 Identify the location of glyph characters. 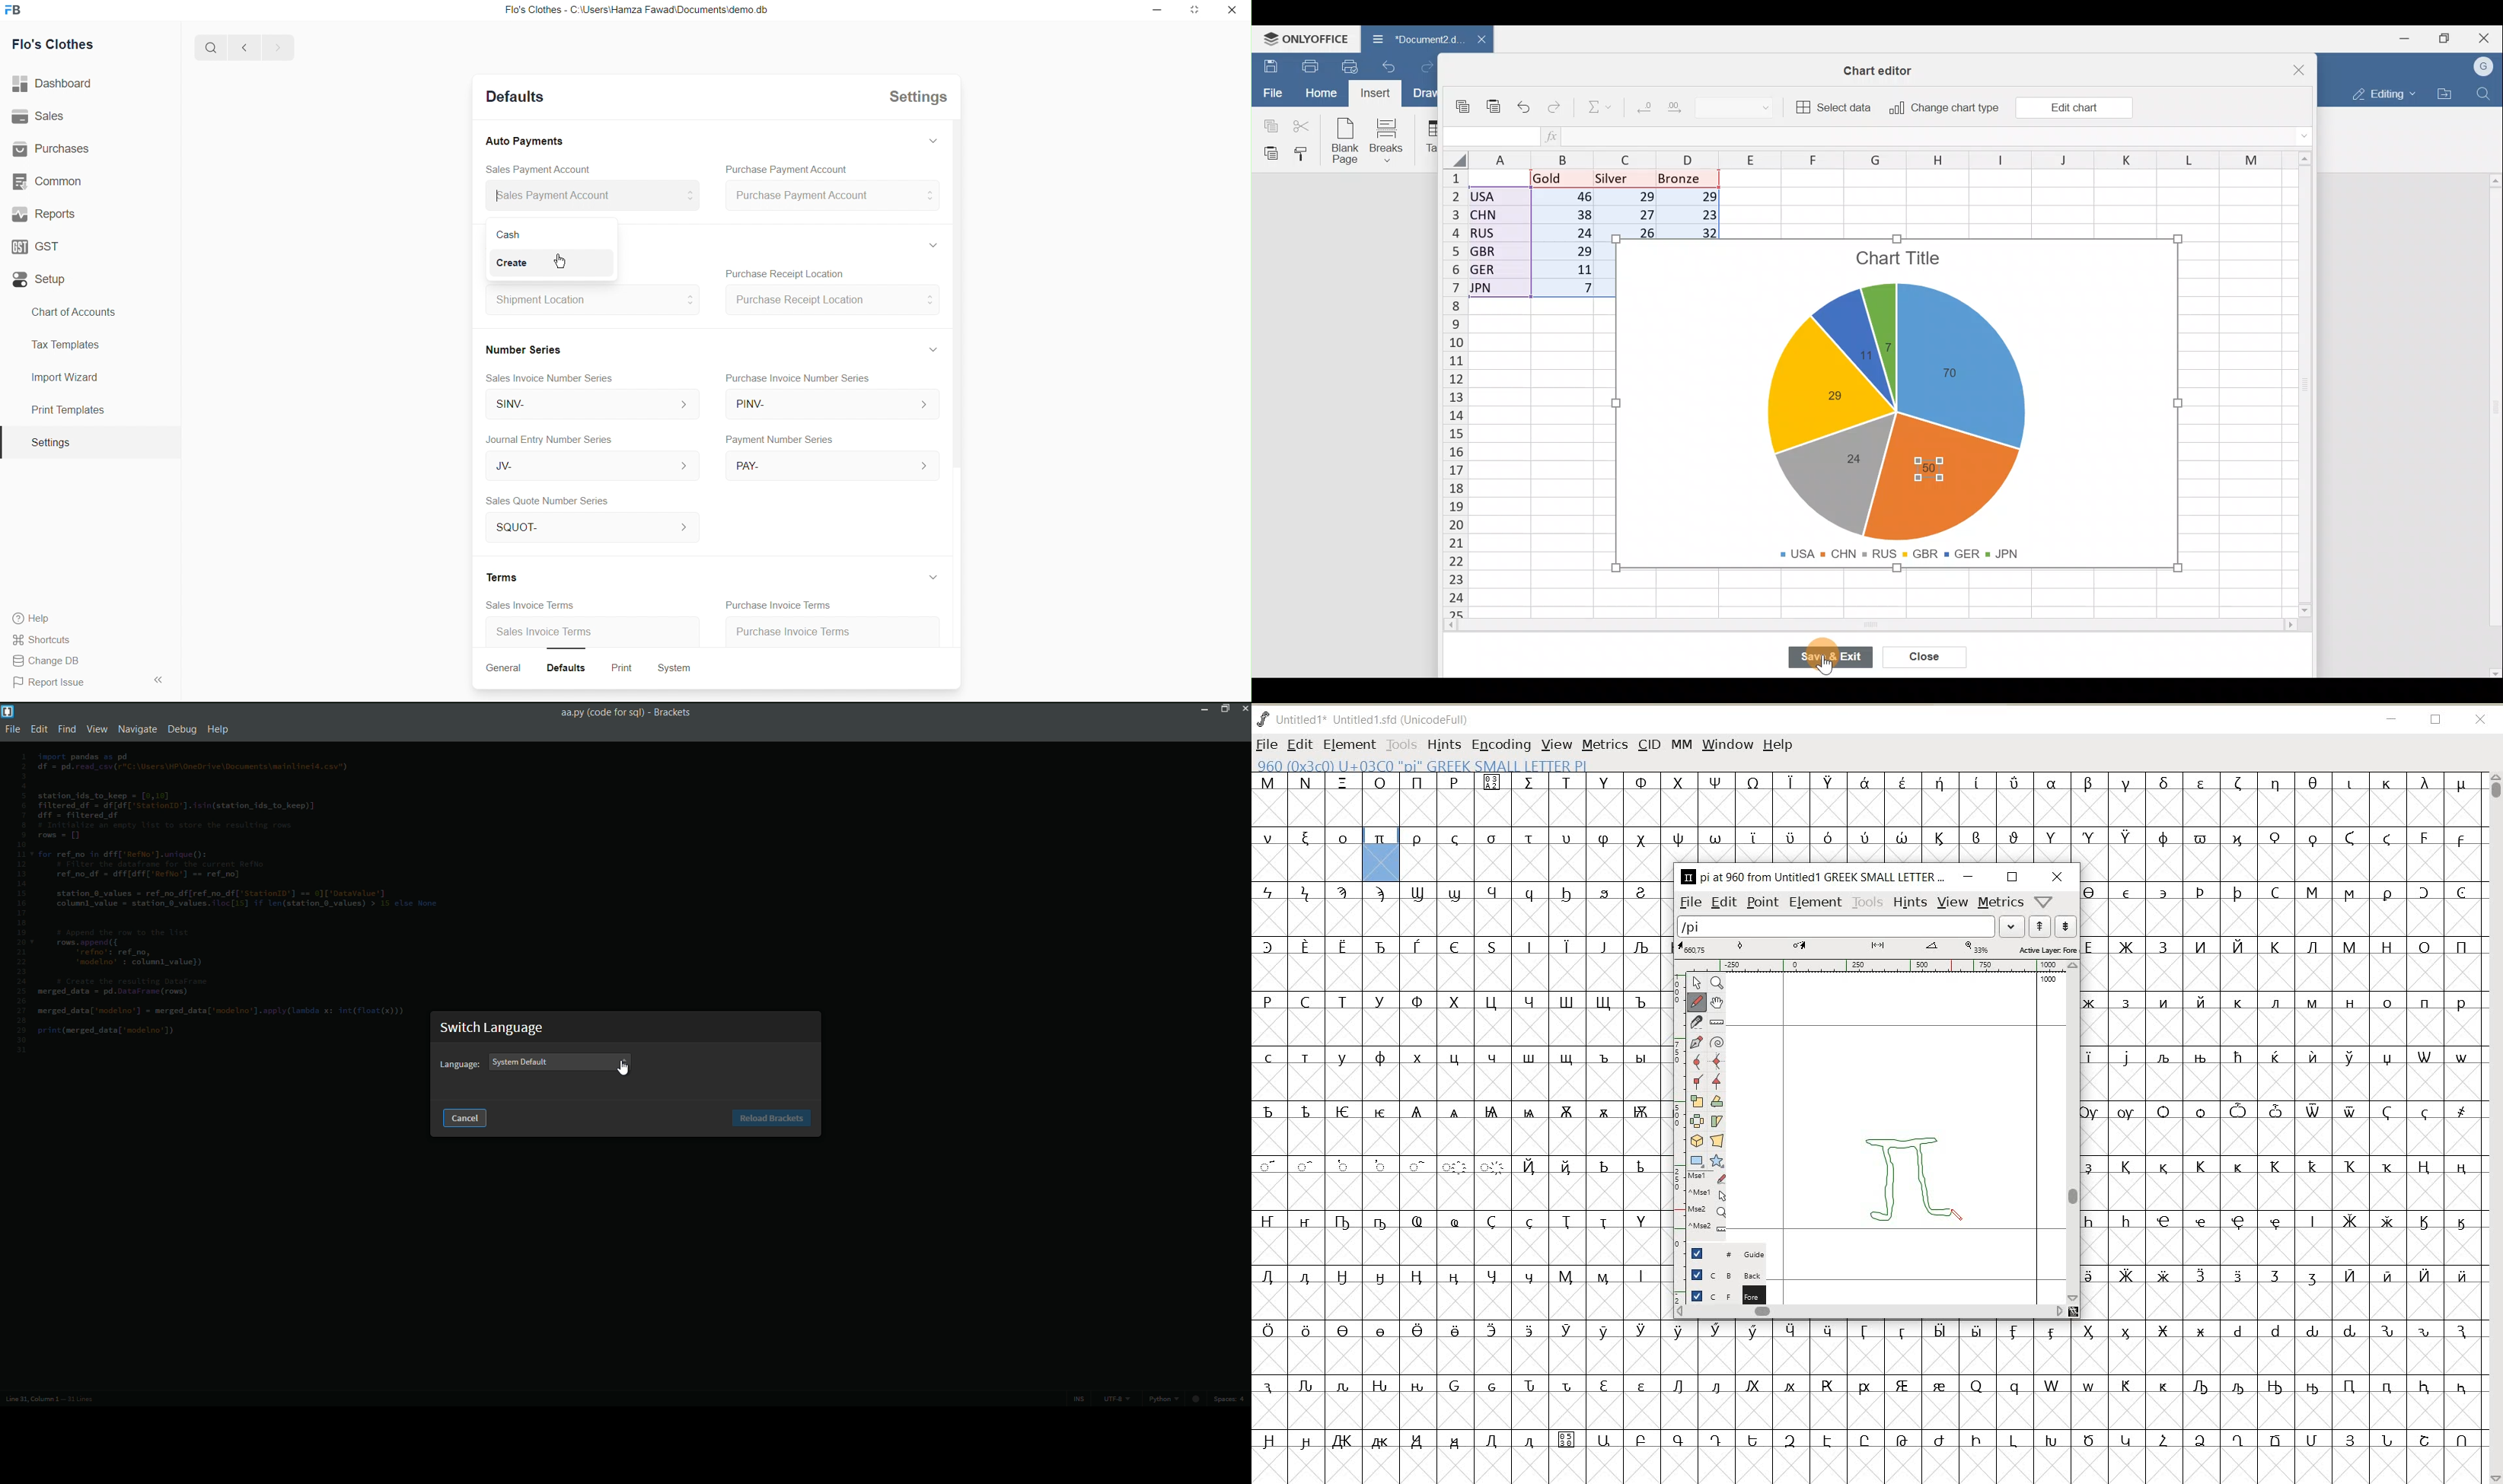
(2294, 1101).